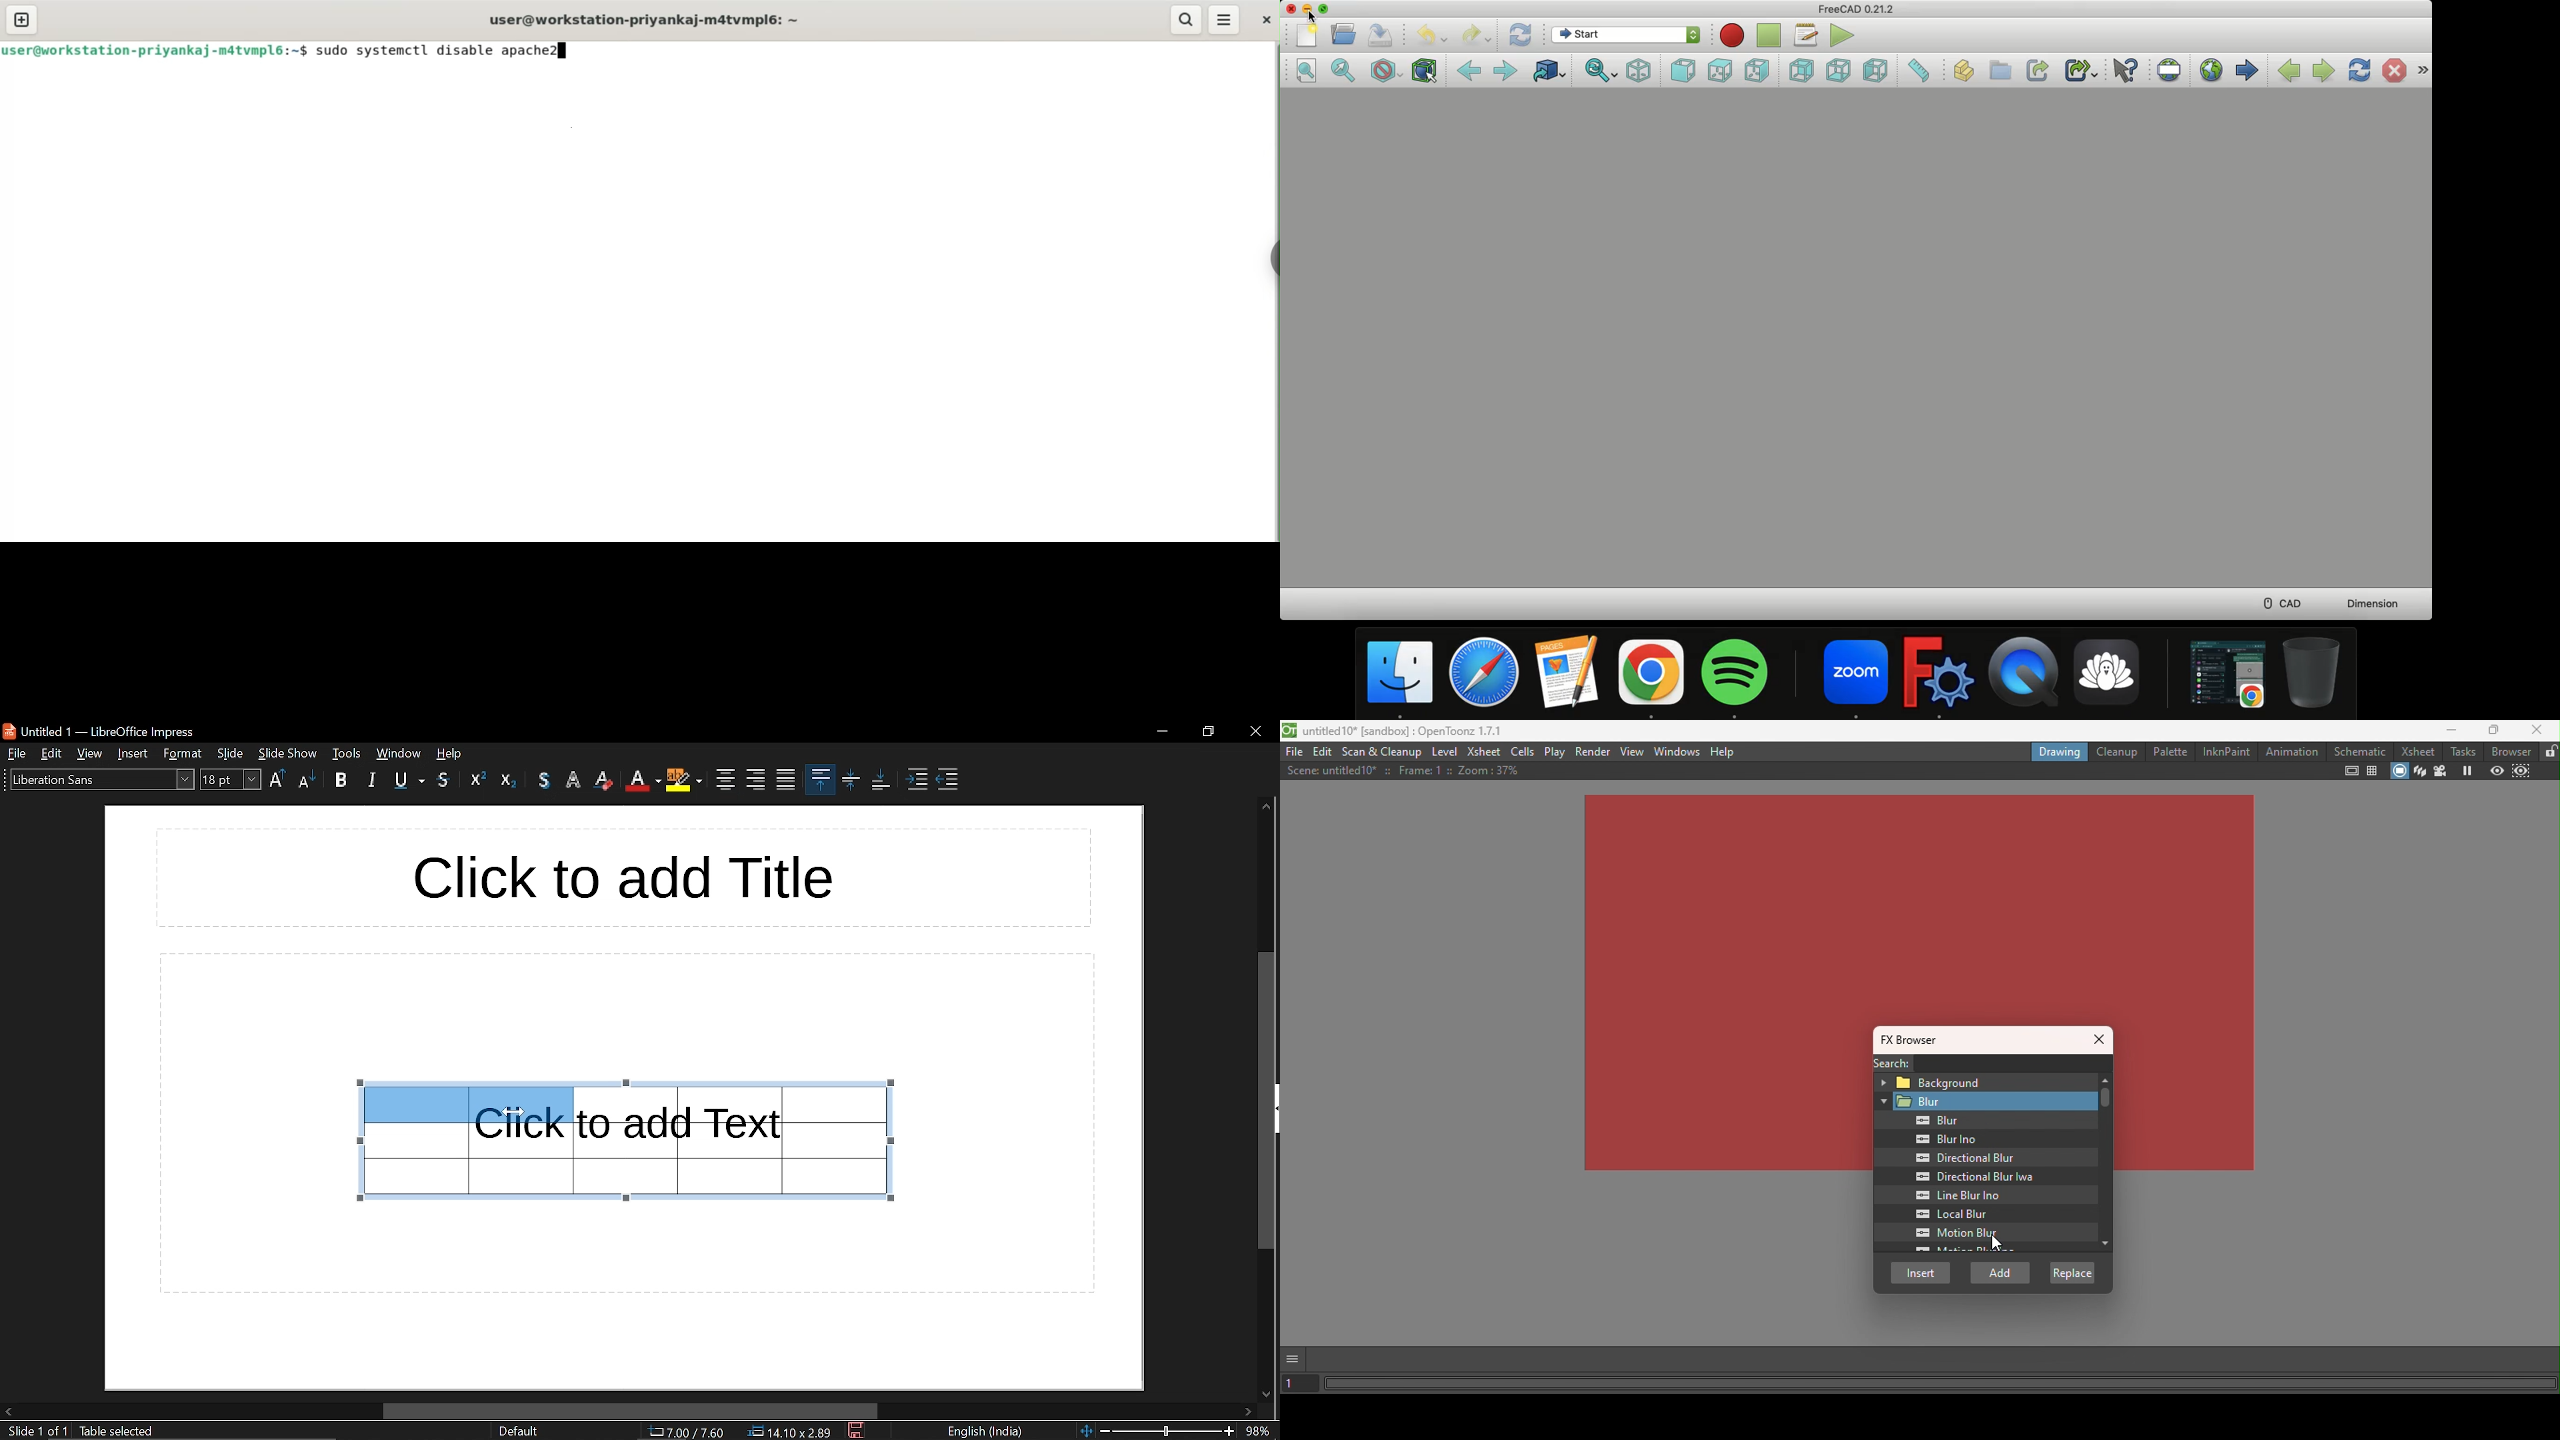  Describe the element at coordinates (1326, 9) in the screenshot. I see `Collapse` at that location.